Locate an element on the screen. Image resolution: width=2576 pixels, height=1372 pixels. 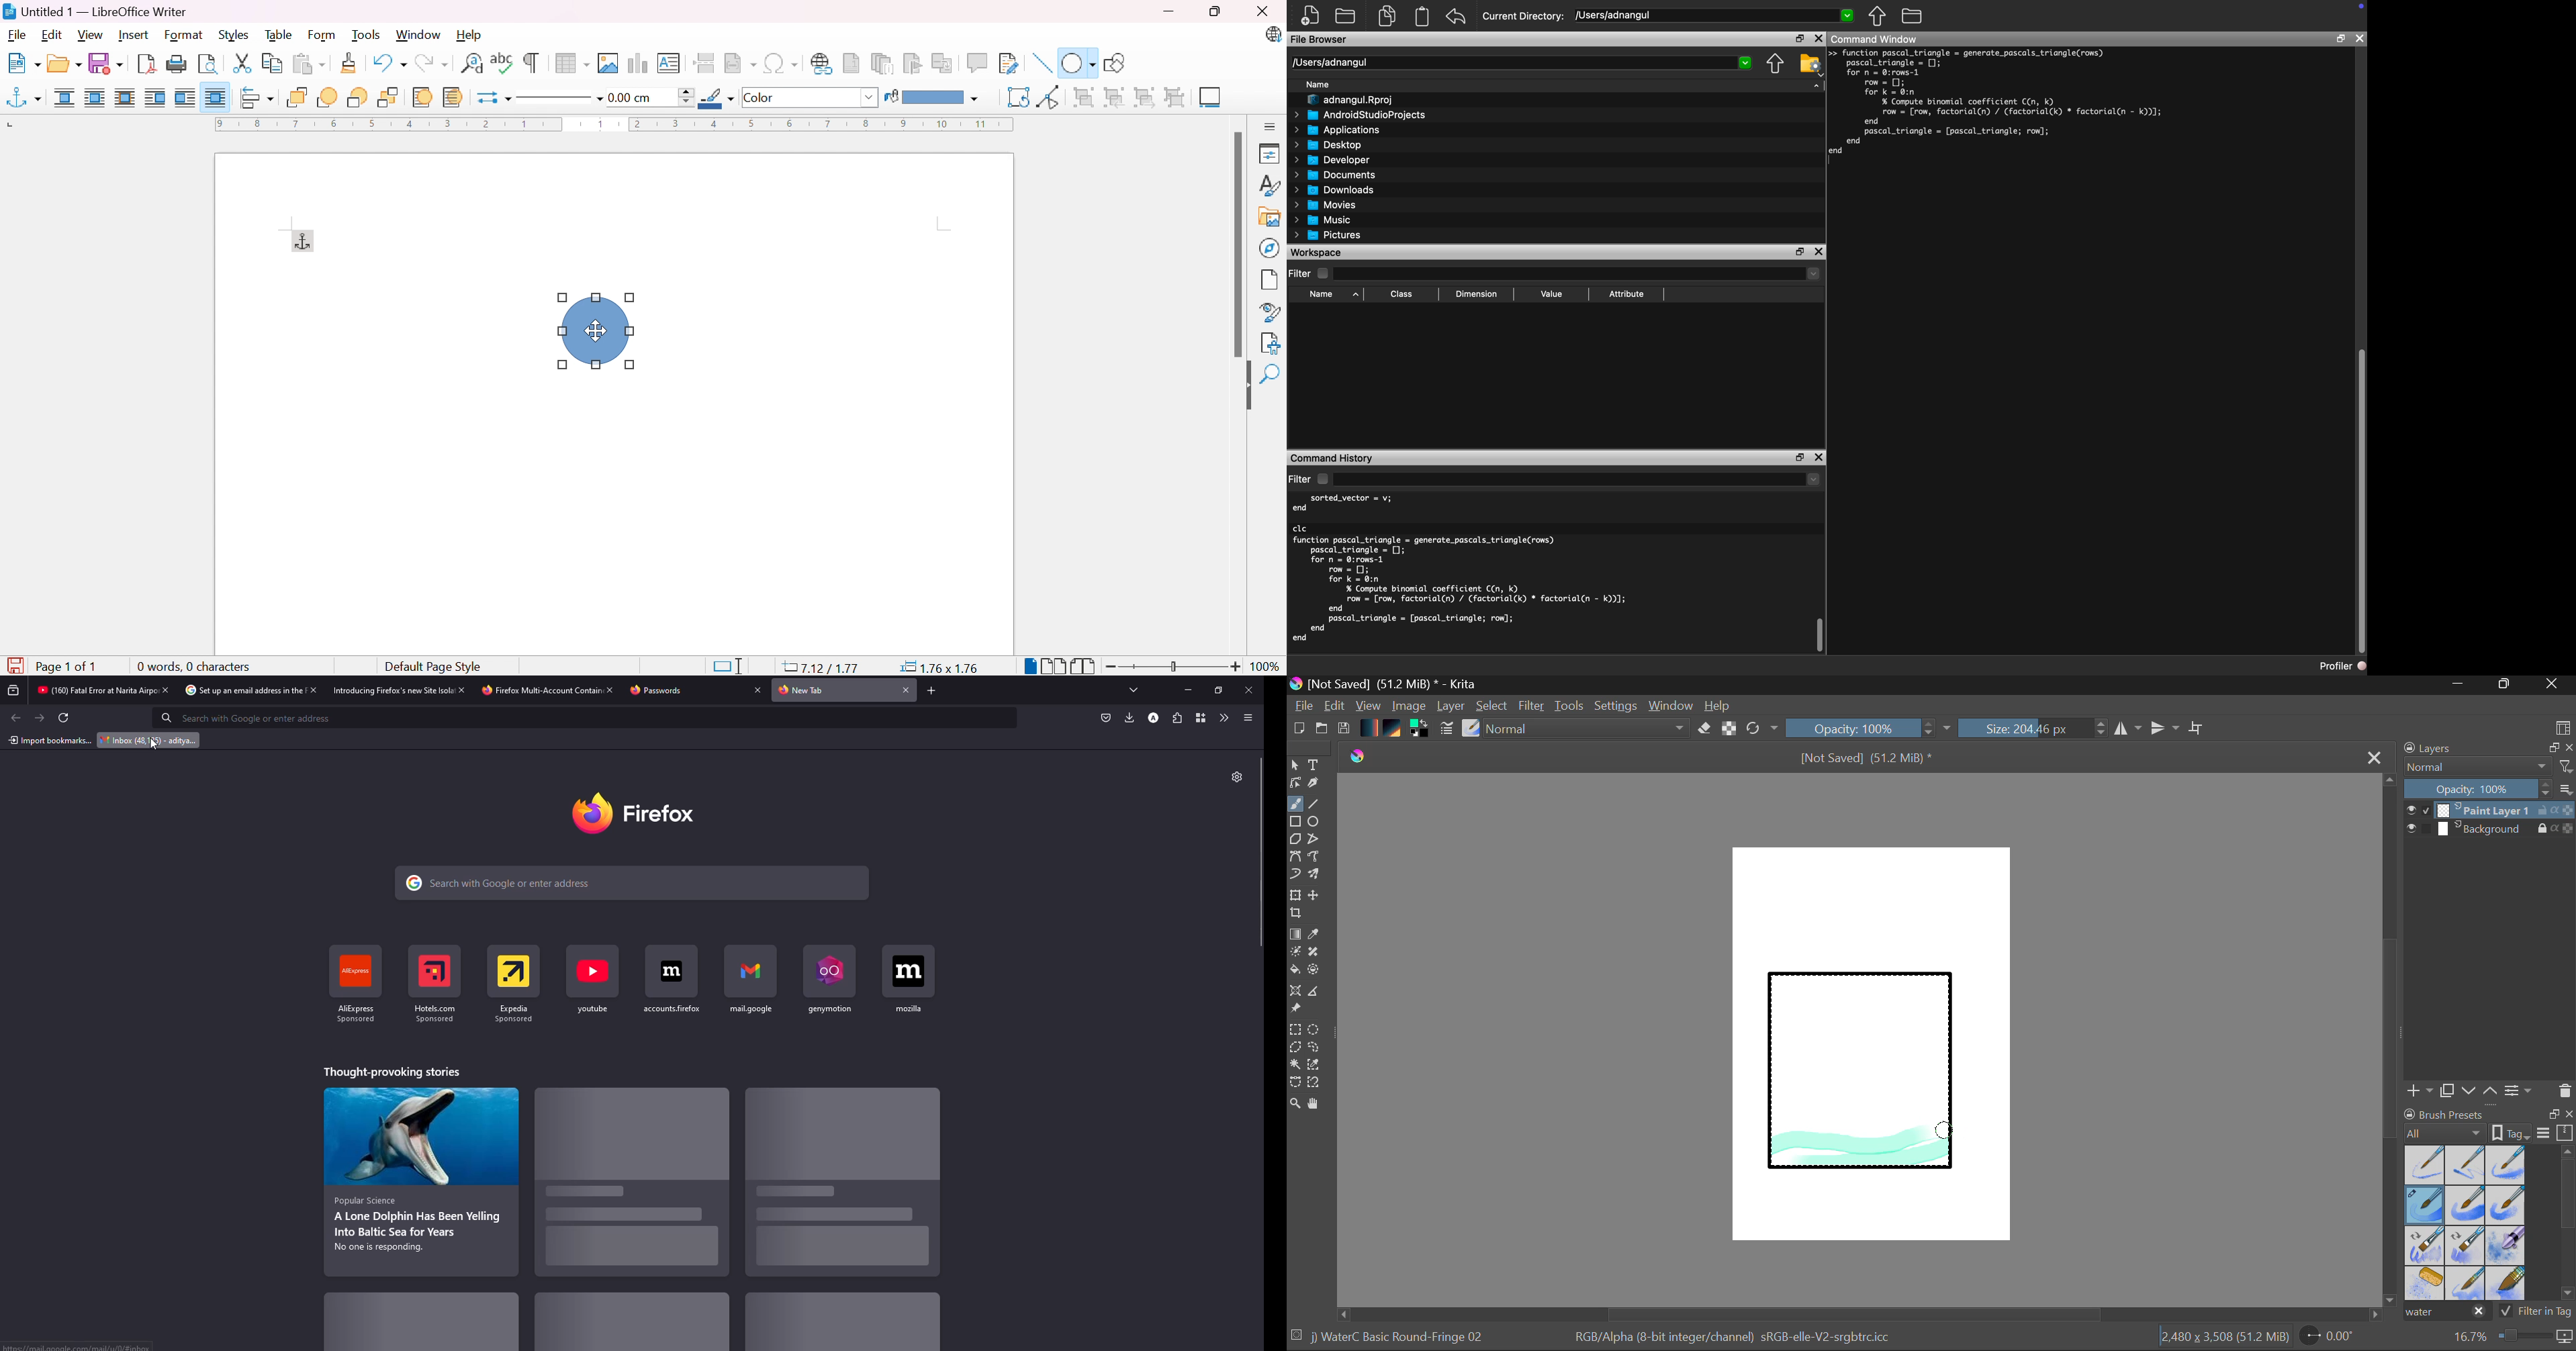
Command Window is located at coordinates (1876, 39).